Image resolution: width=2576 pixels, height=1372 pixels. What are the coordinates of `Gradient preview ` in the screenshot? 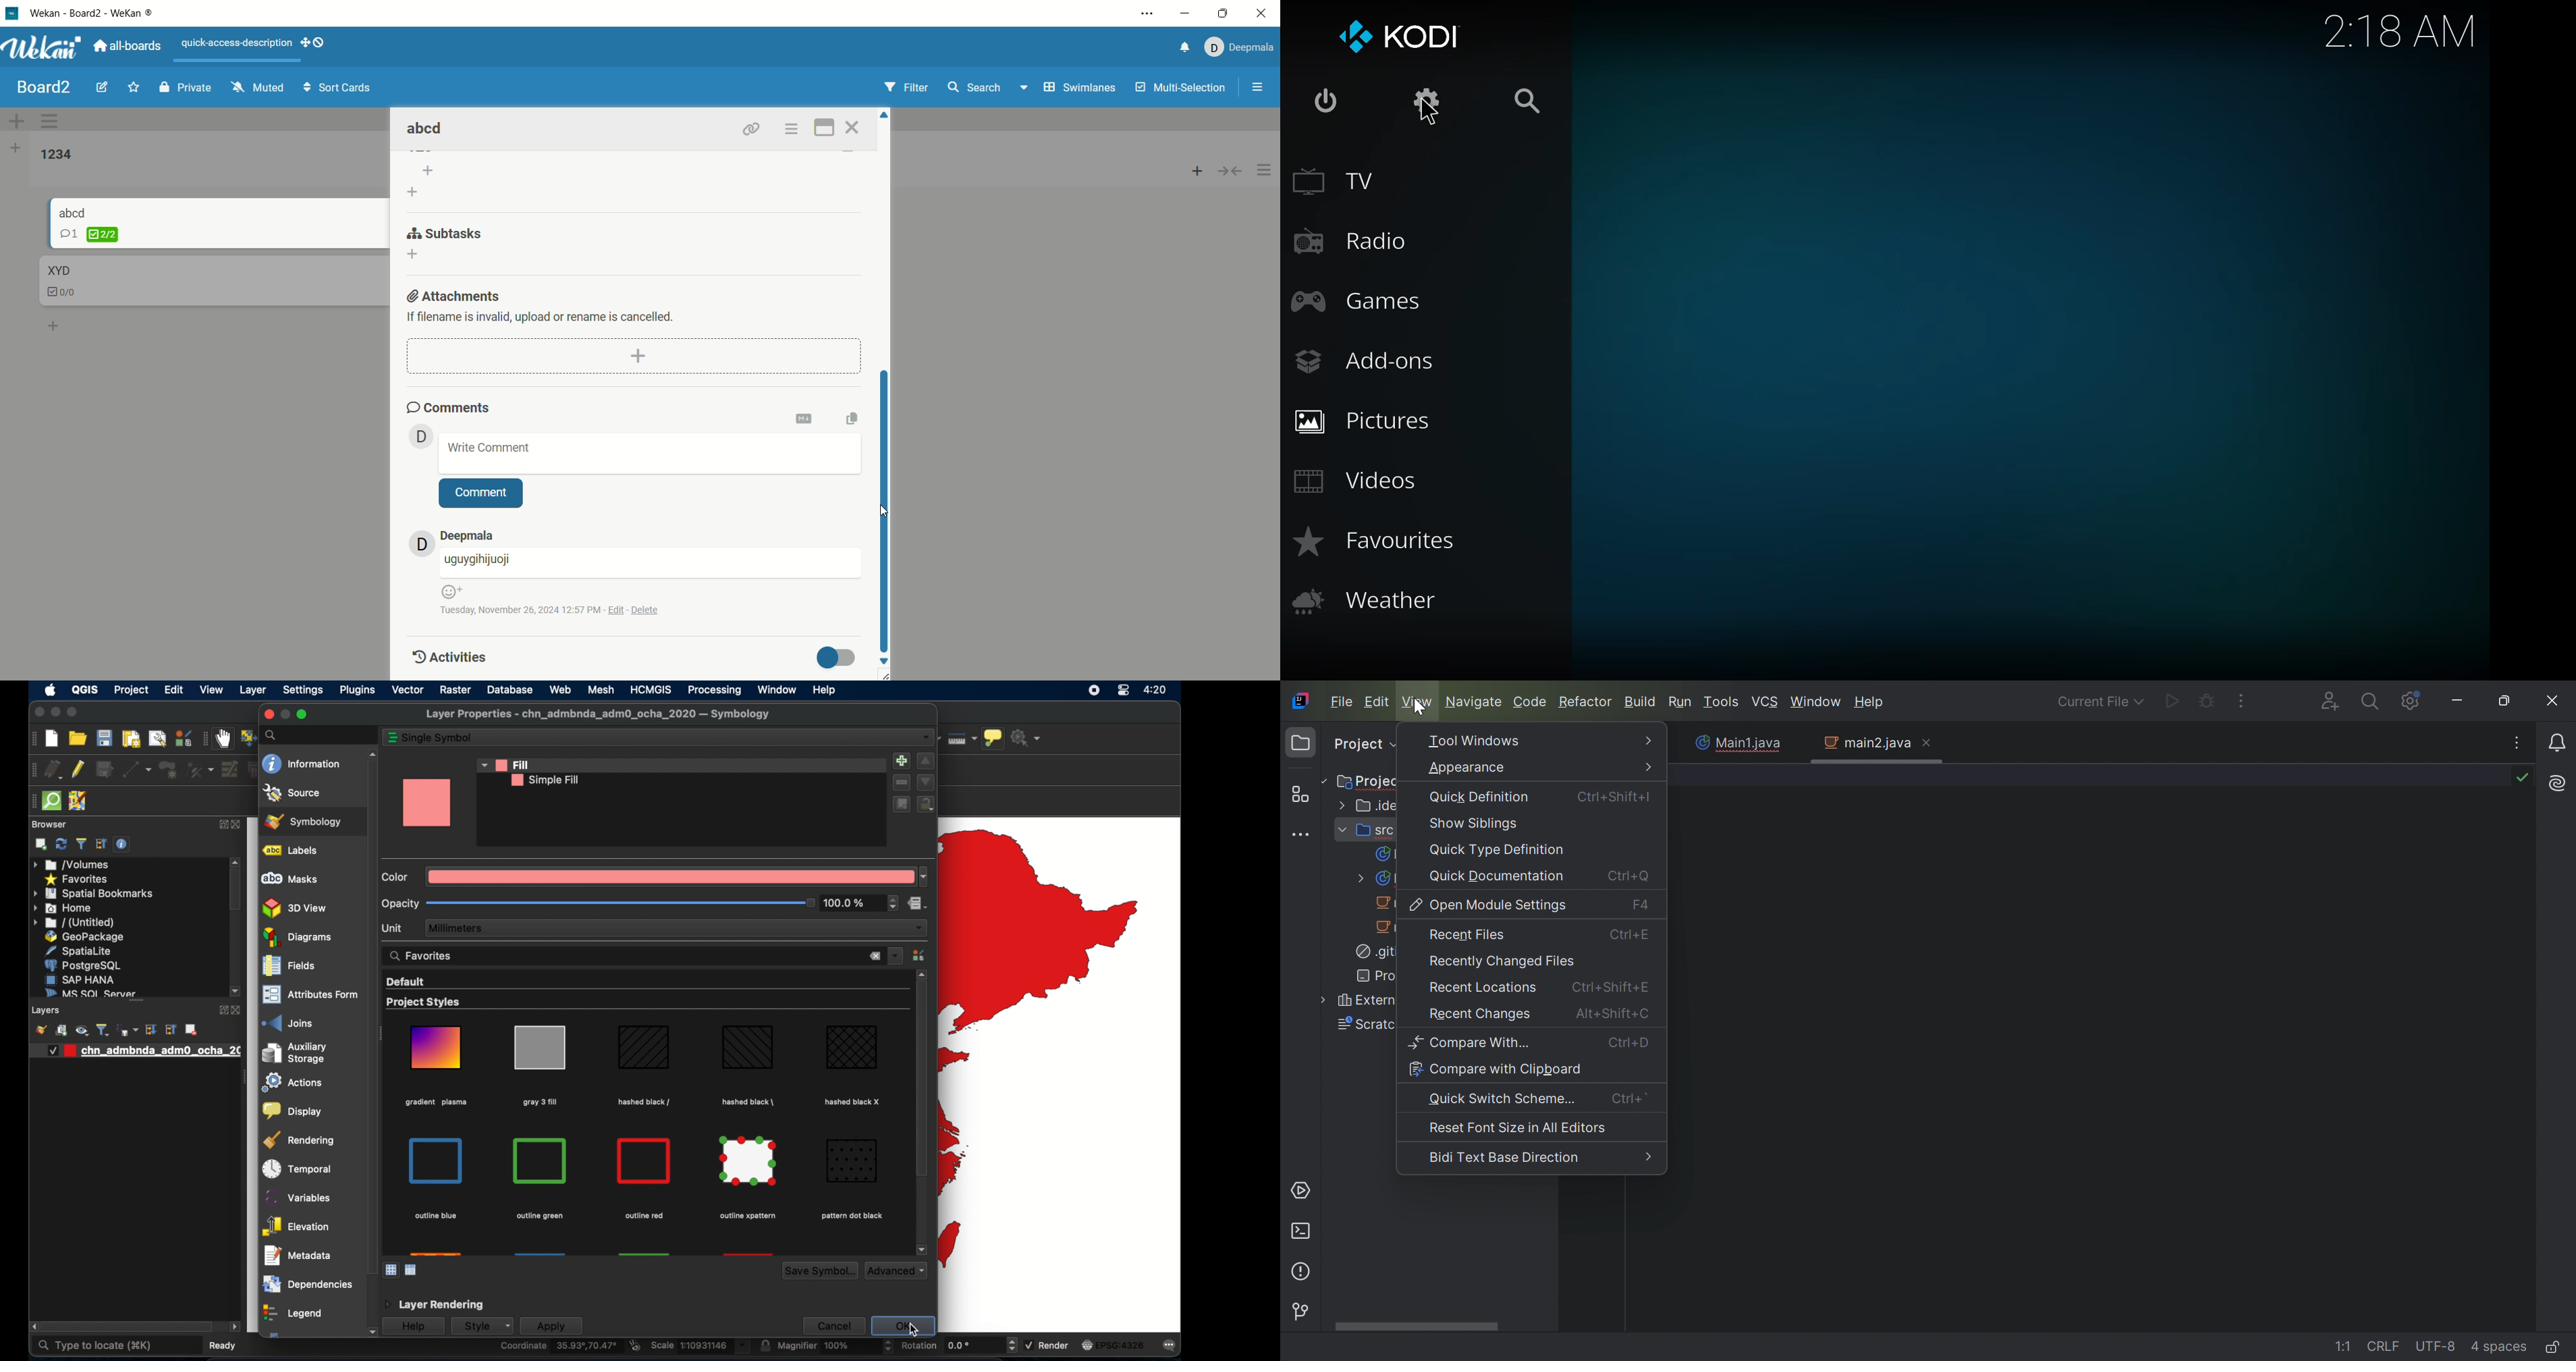 It's located at (437, 1161).